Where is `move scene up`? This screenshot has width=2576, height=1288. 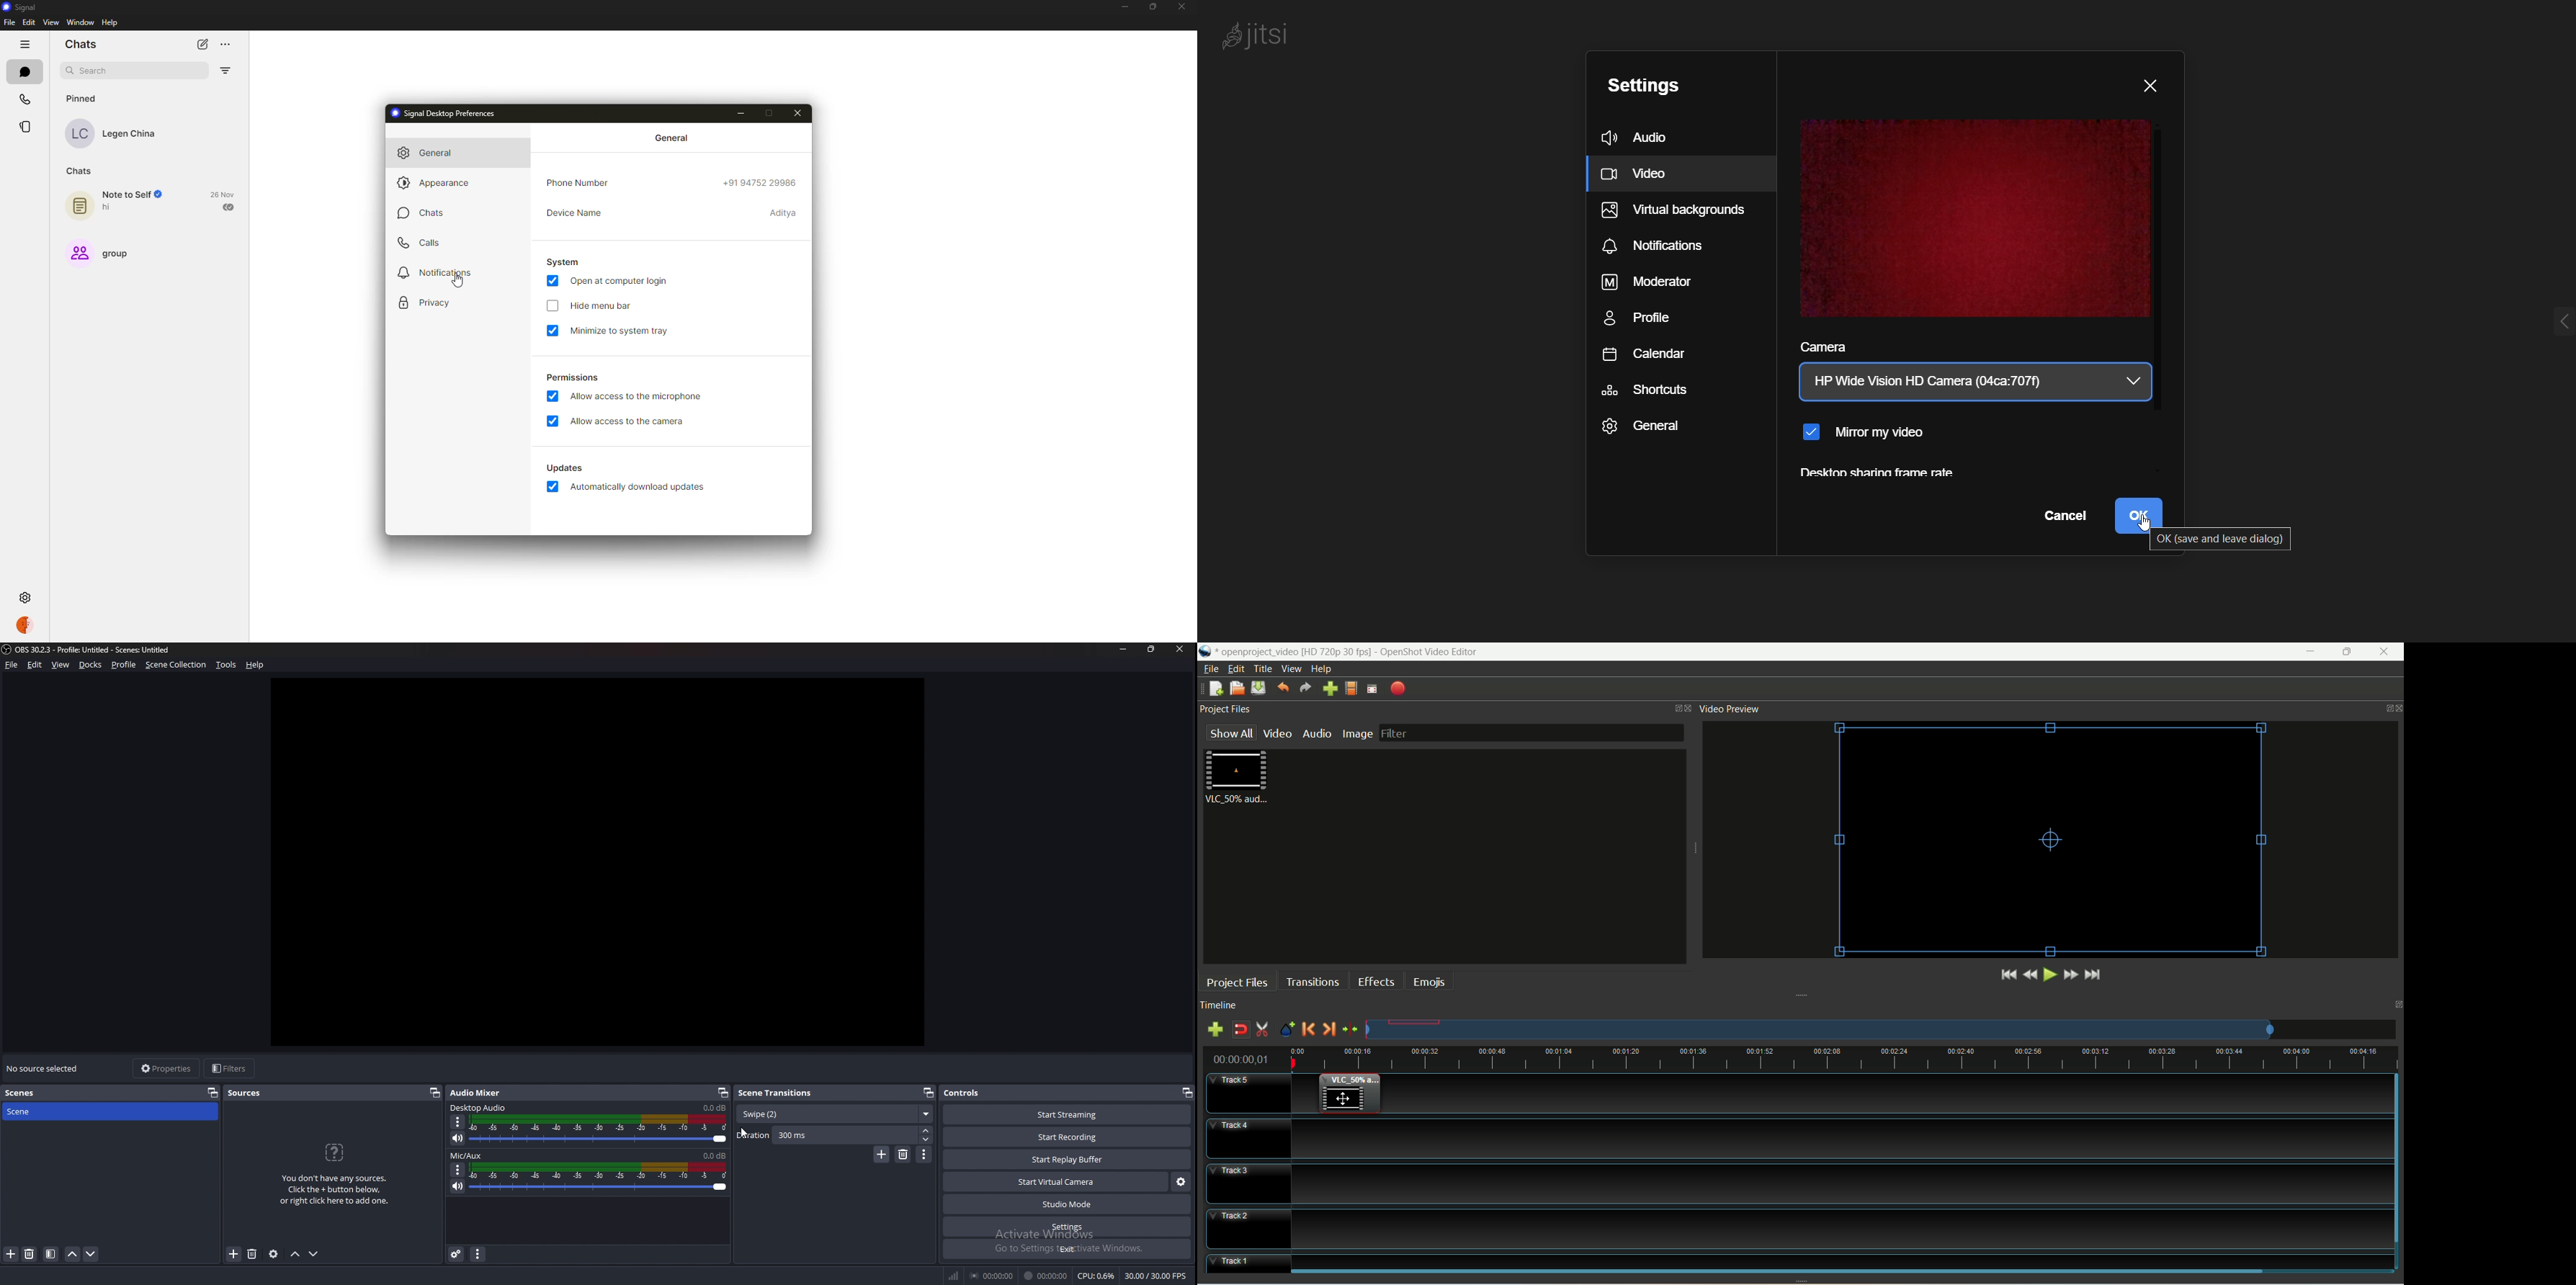
move scene up is located at coordinates (72, 1254).